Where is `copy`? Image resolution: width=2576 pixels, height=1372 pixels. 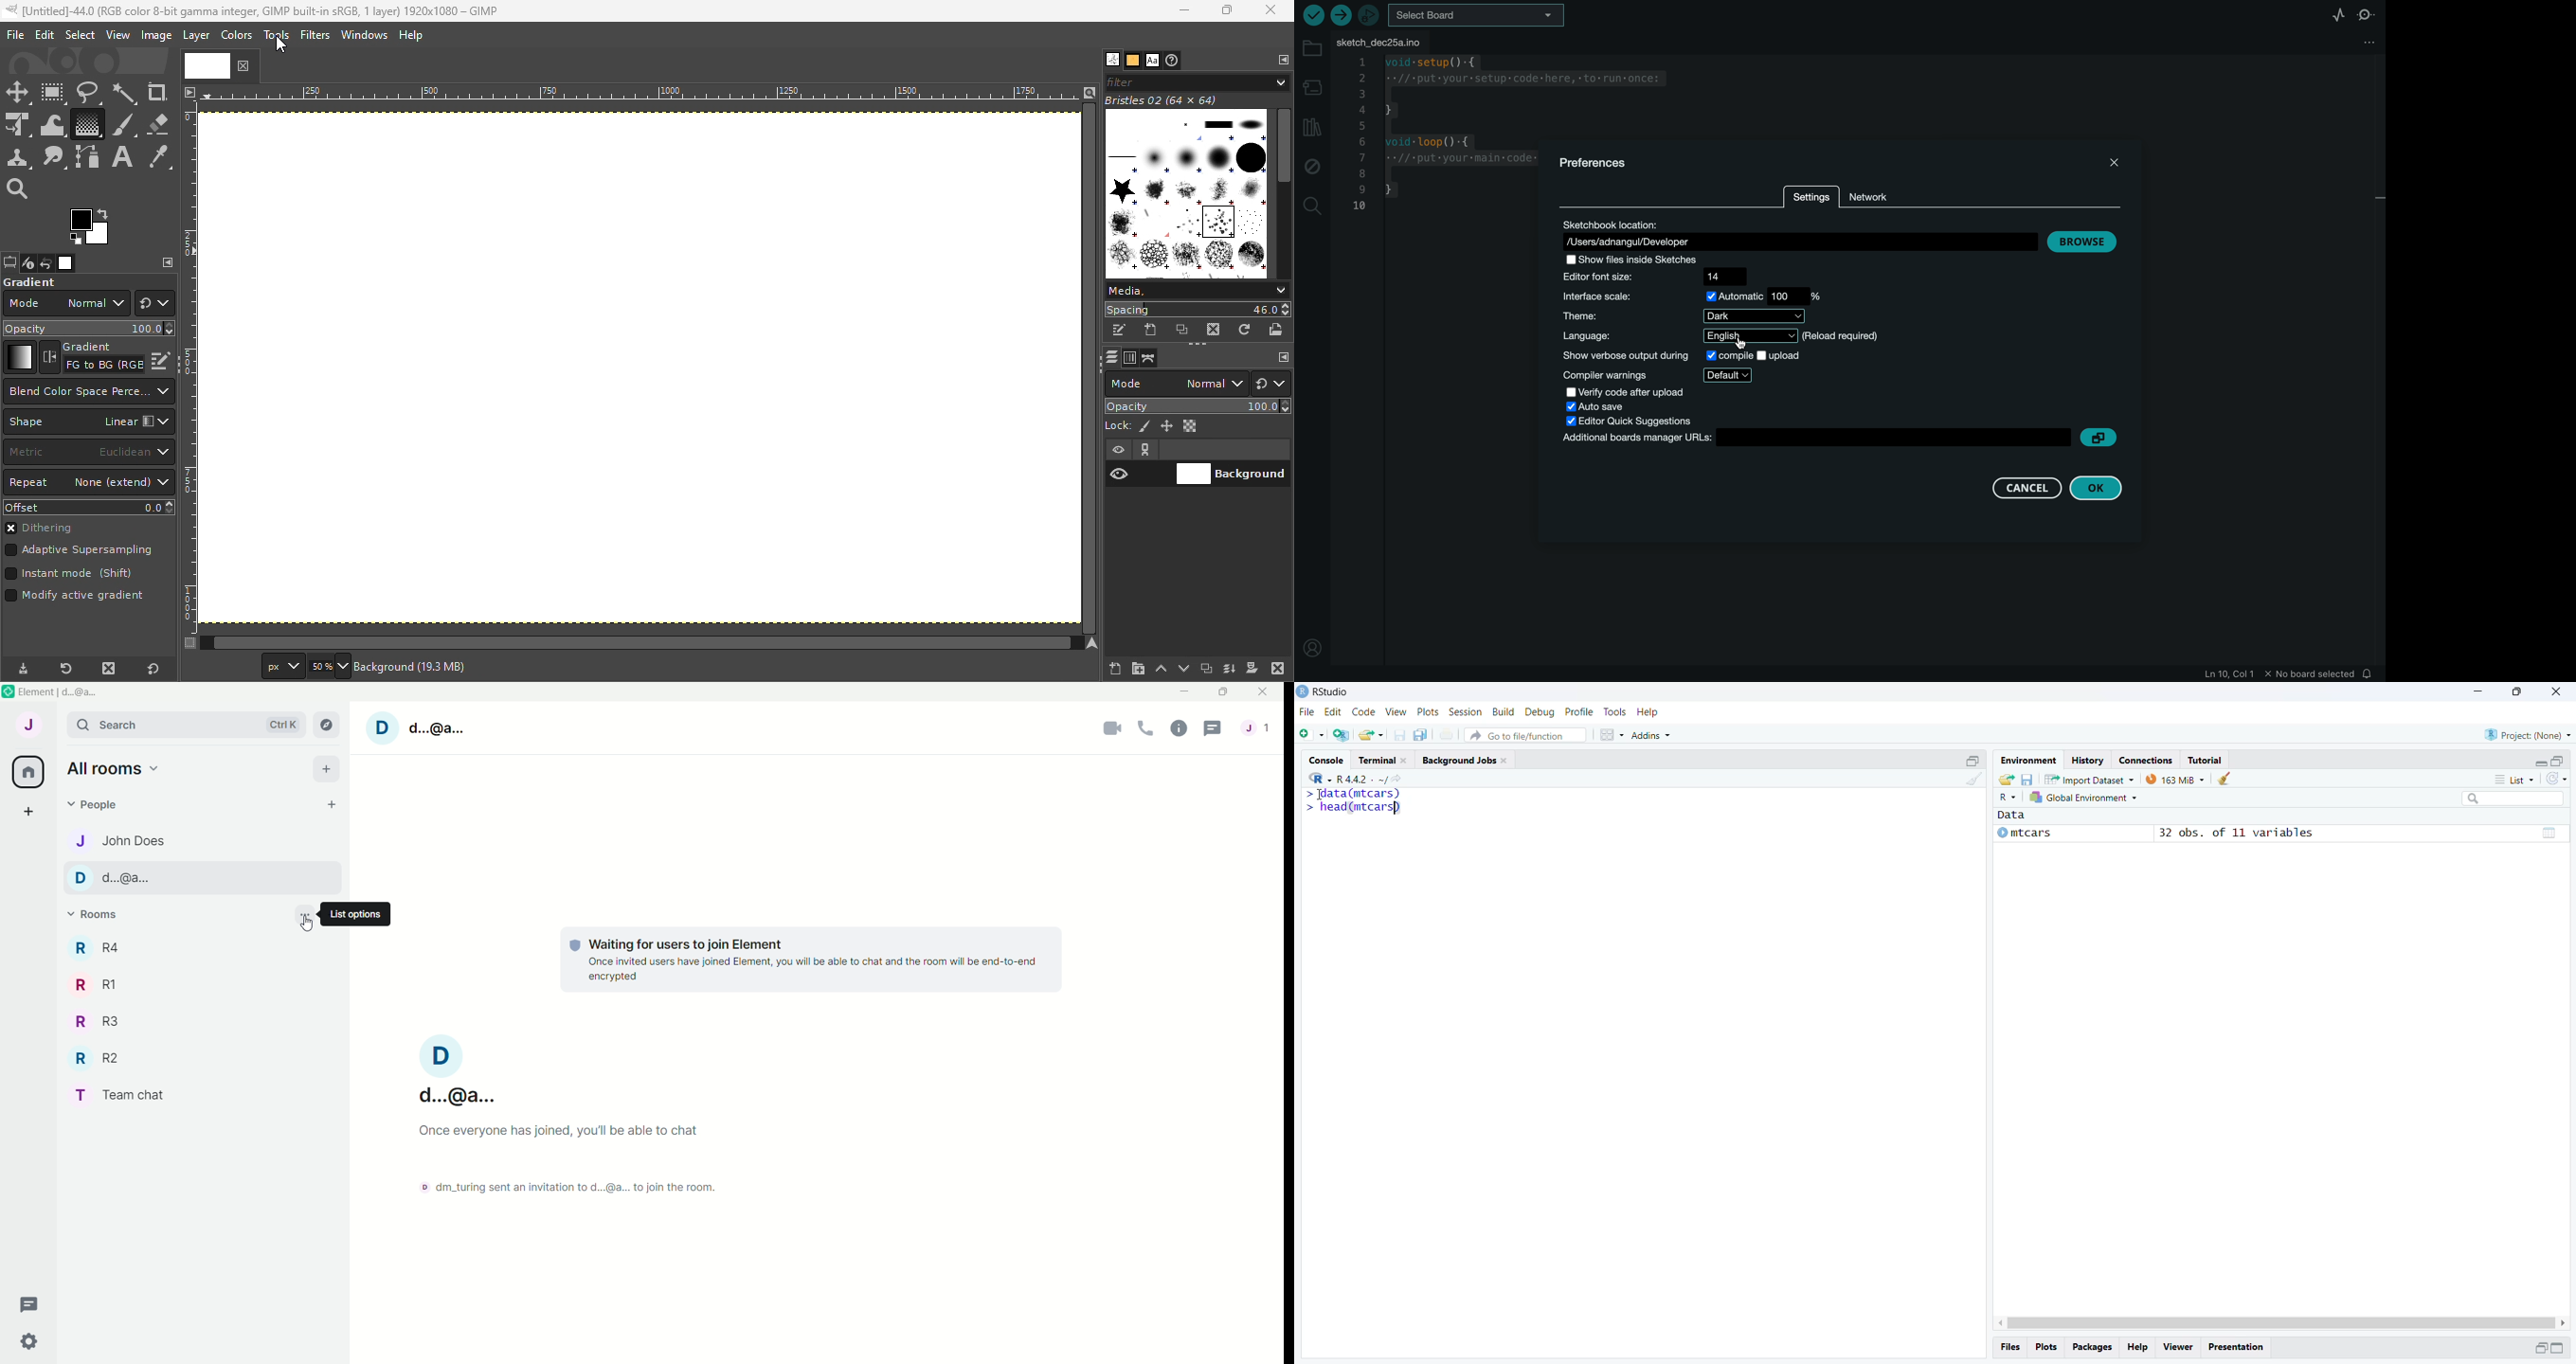 copy is located at coordinates (1421, 735).